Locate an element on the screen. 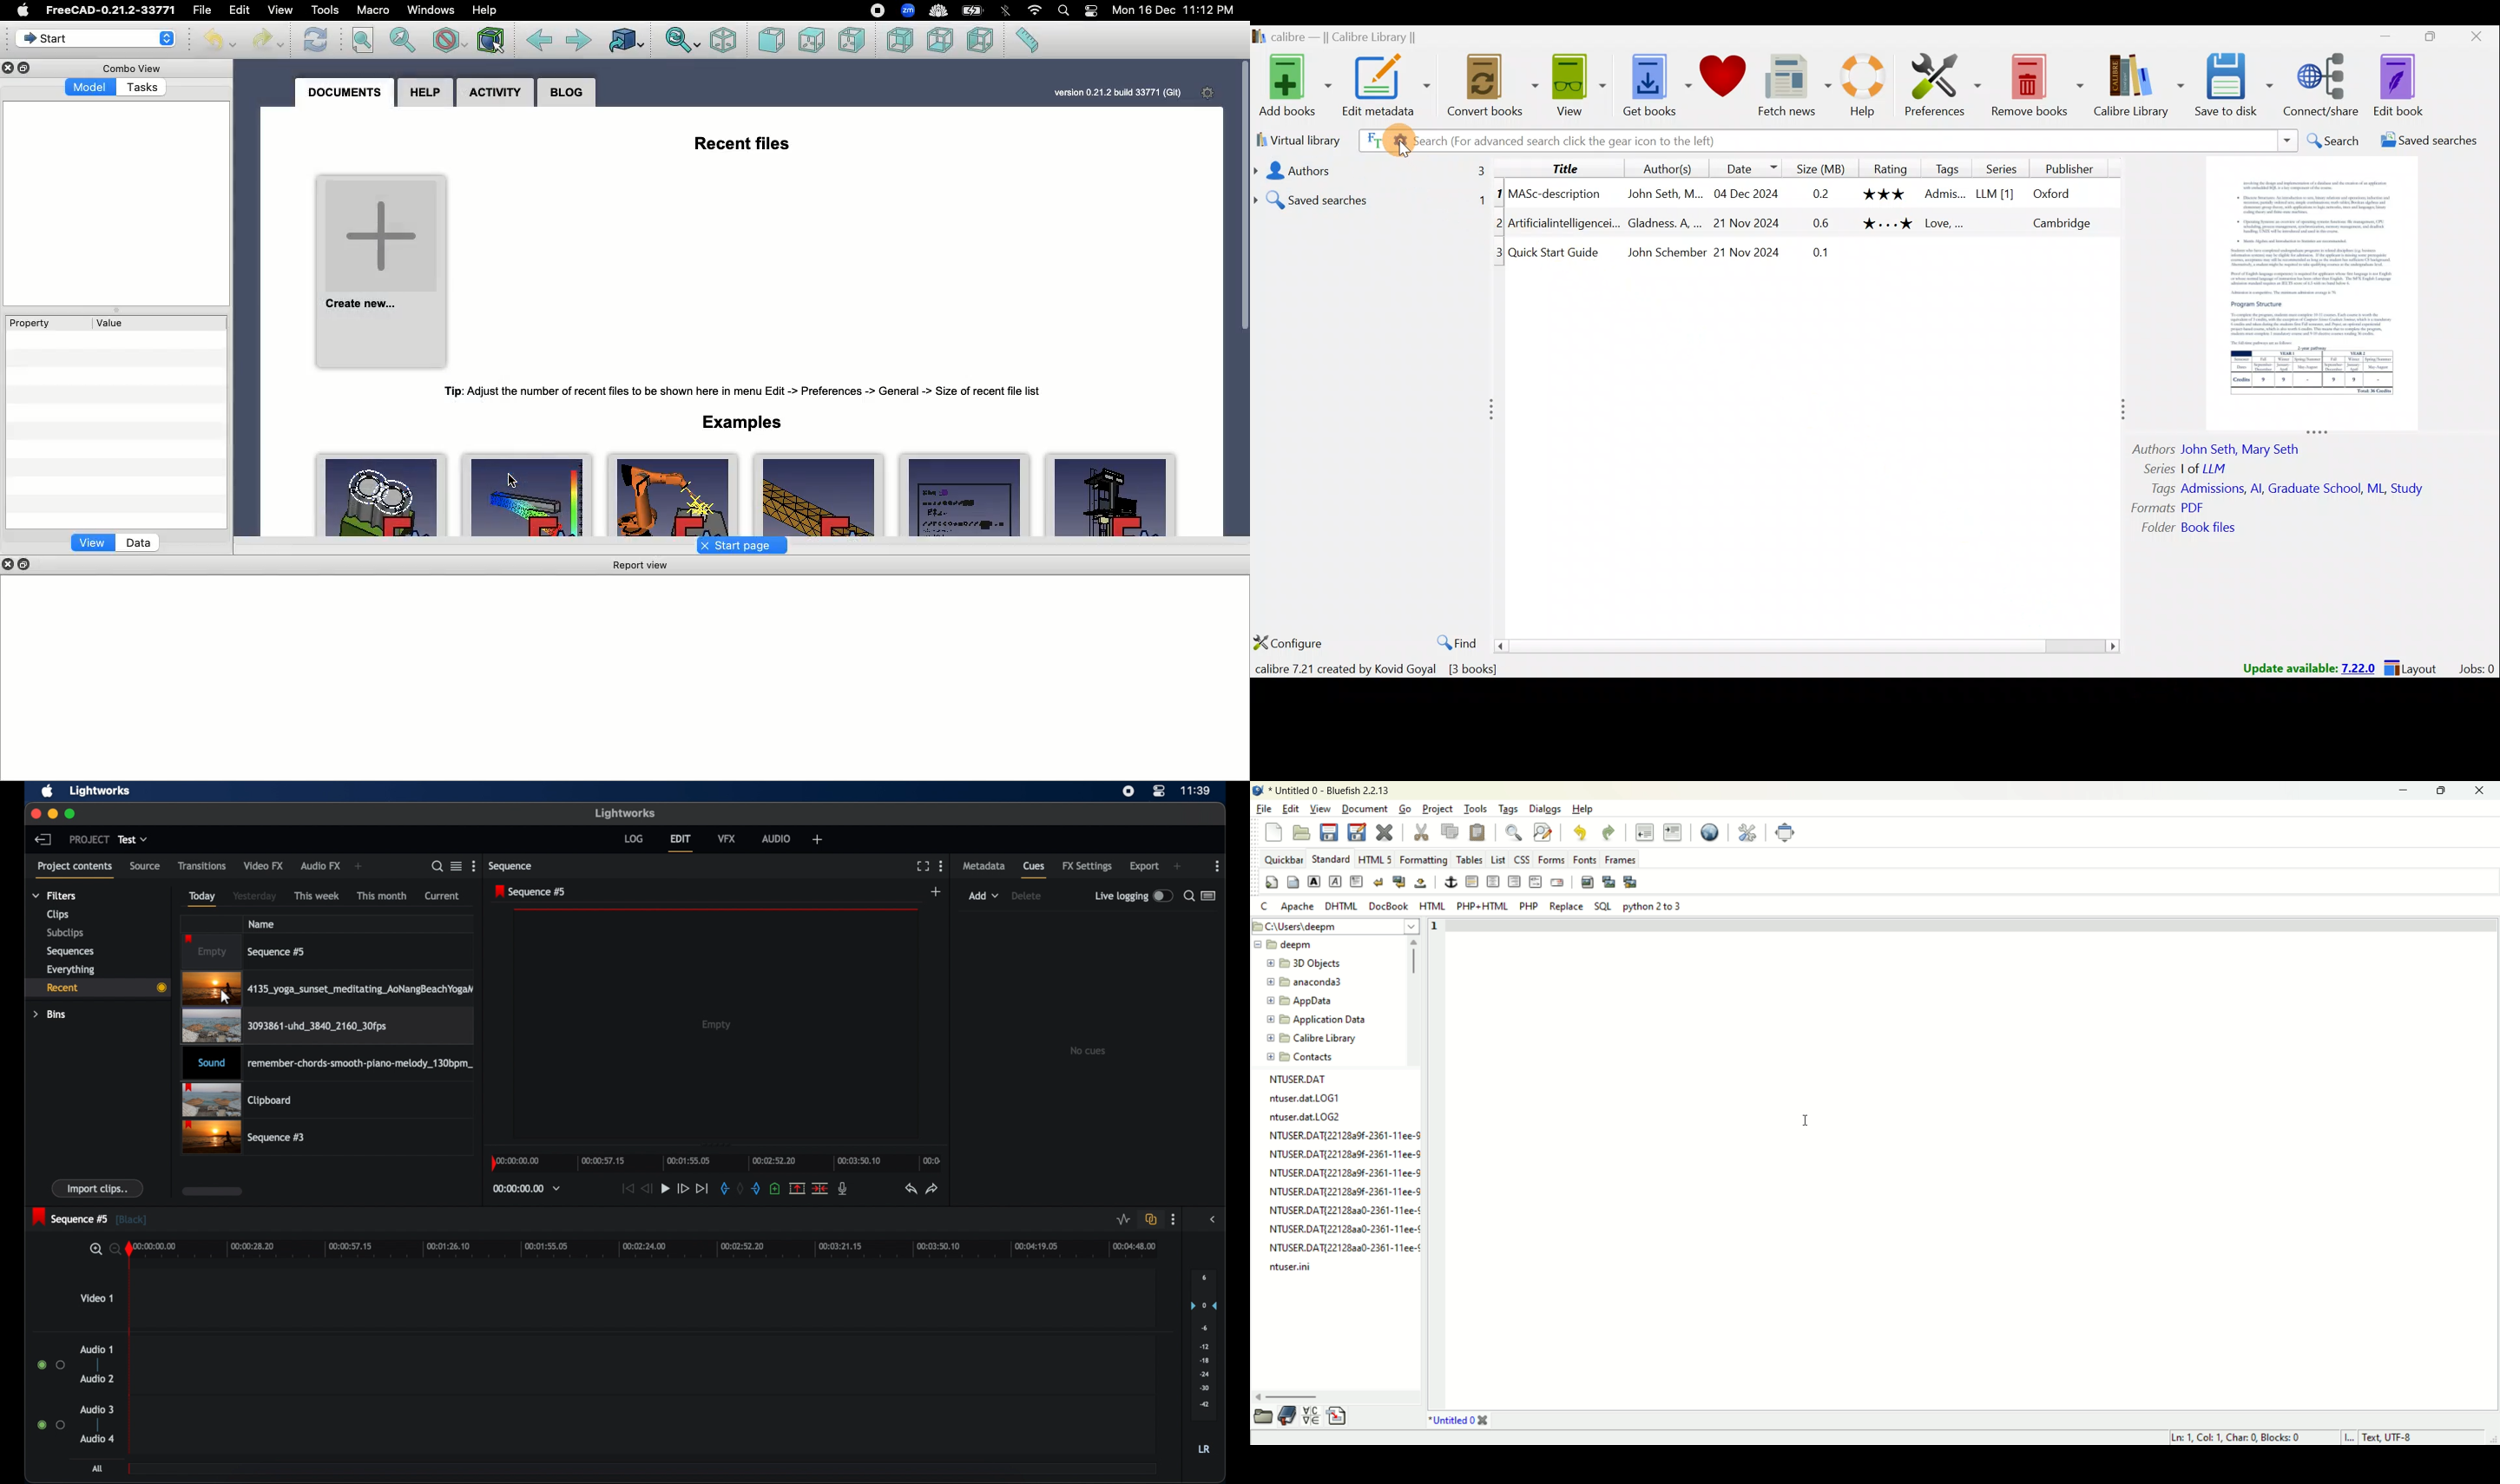  Redo is located at coordinates (268, 40).